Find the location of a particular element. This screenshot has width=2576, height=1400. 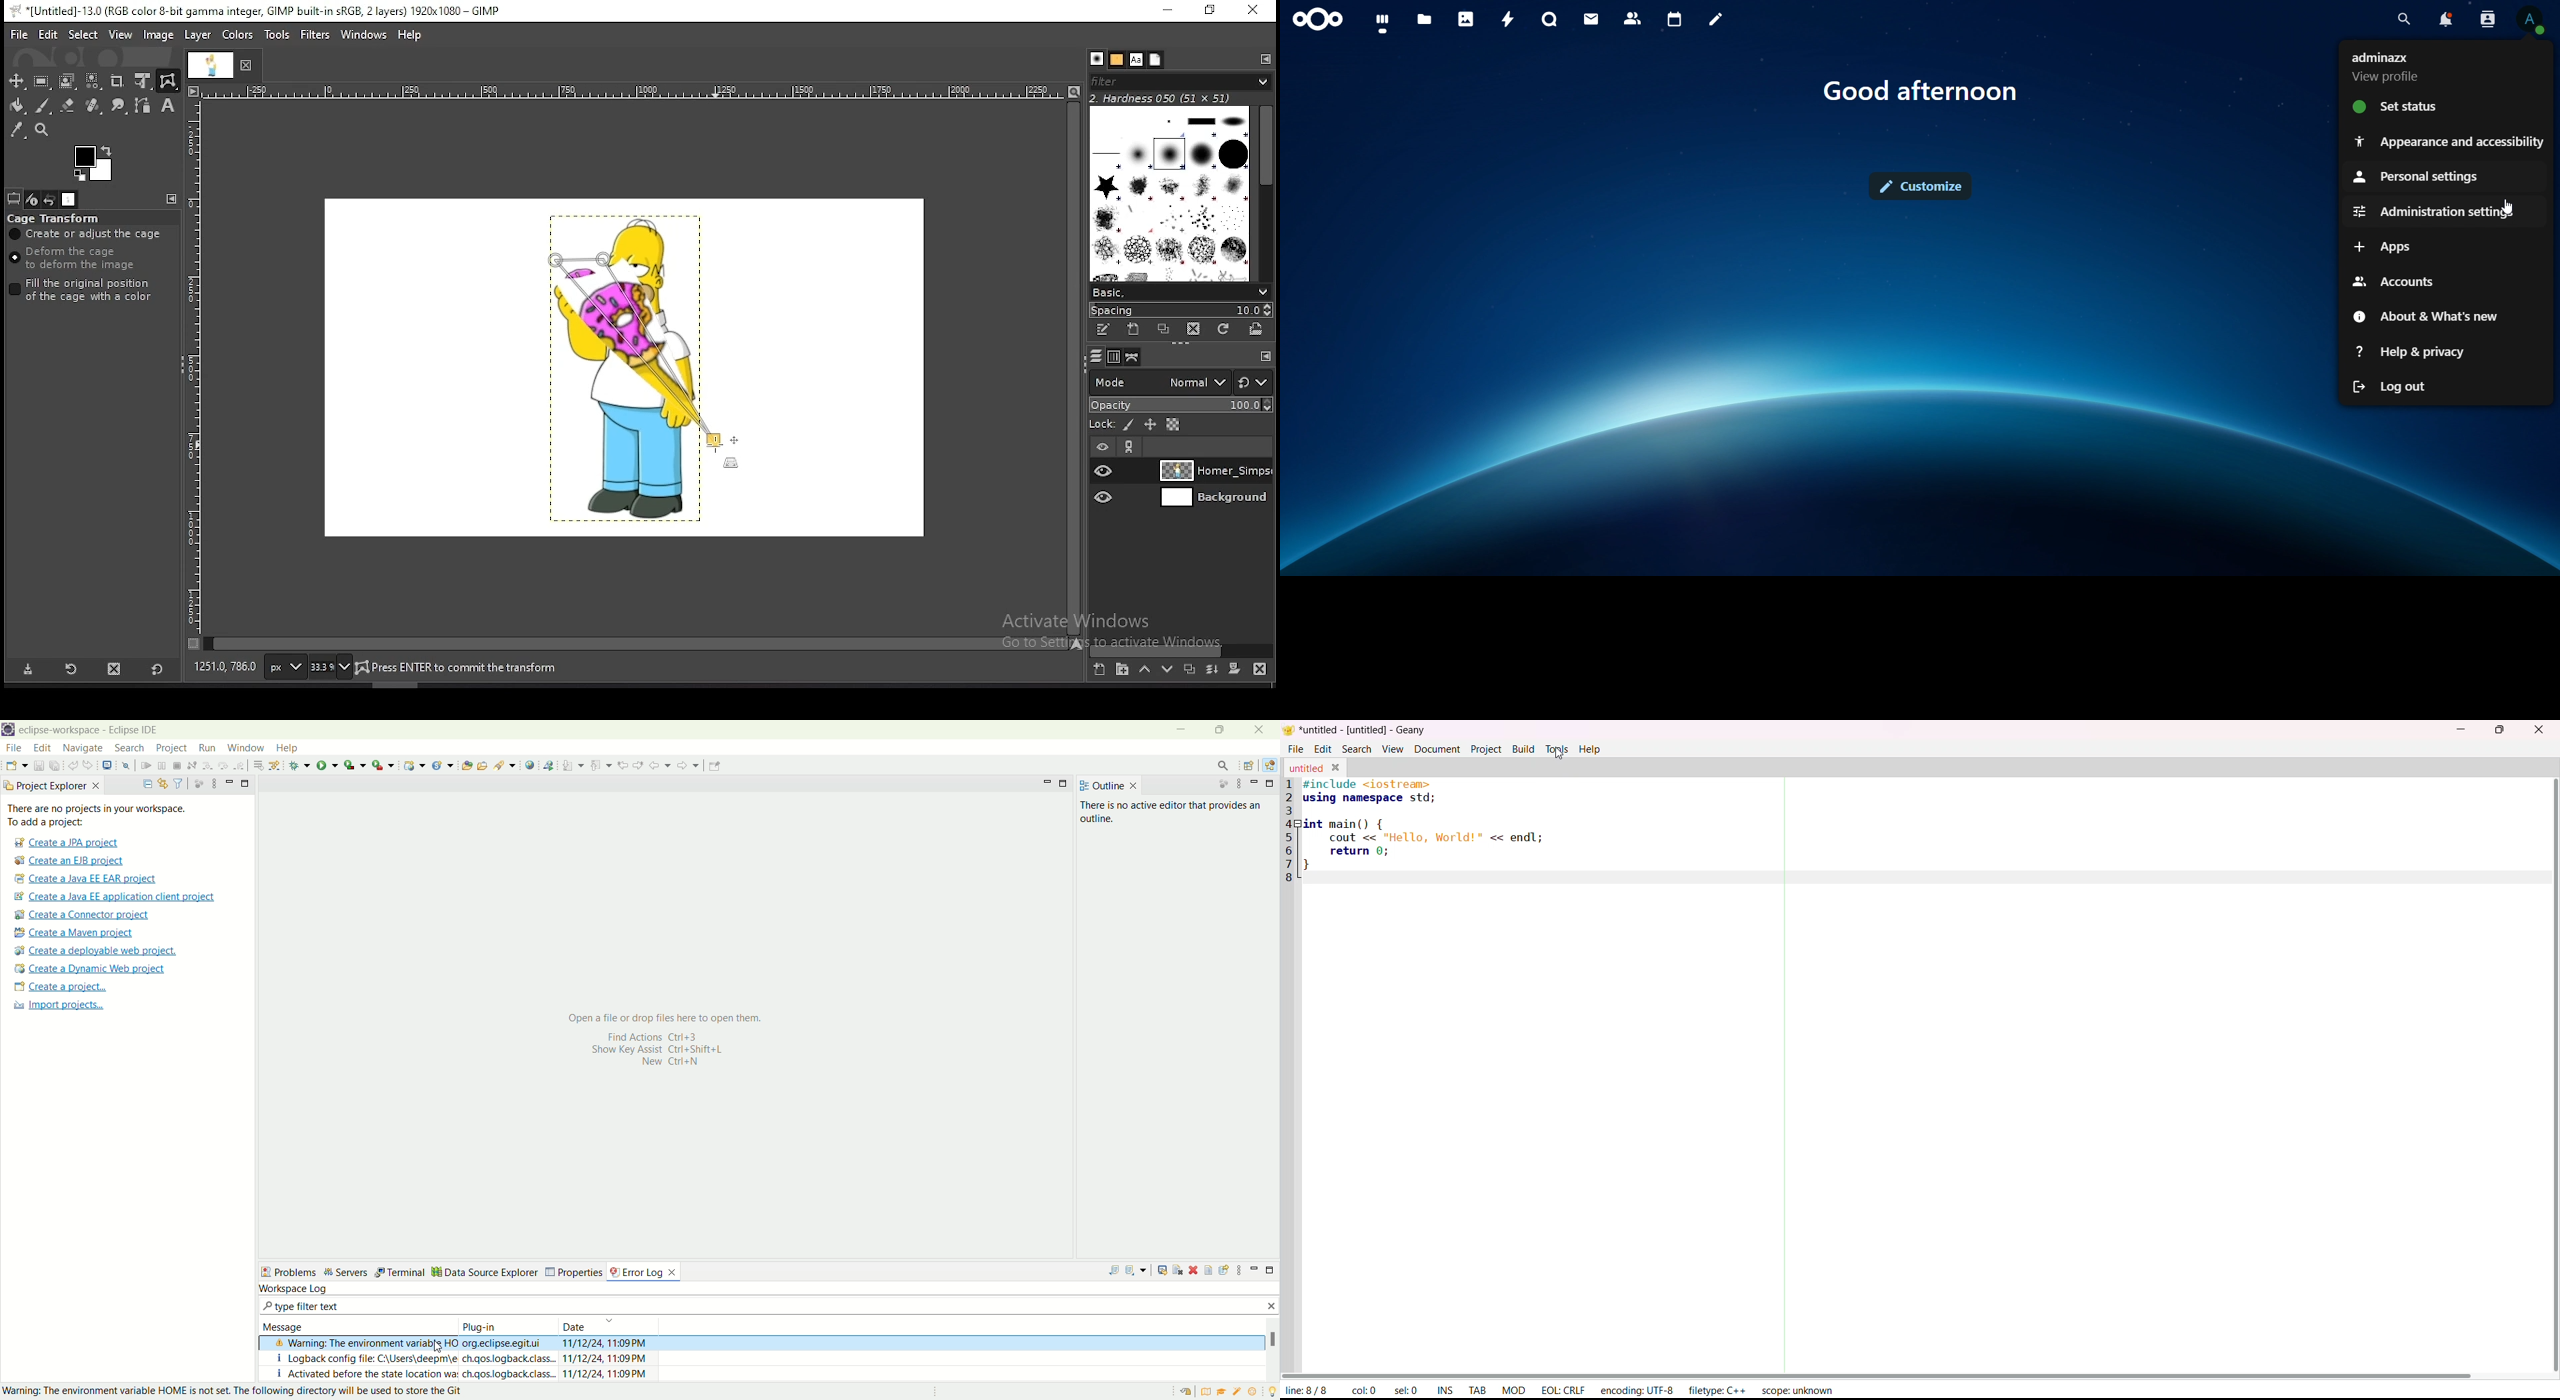

deform the cage to deform the image is located at coordinates (76, 259).